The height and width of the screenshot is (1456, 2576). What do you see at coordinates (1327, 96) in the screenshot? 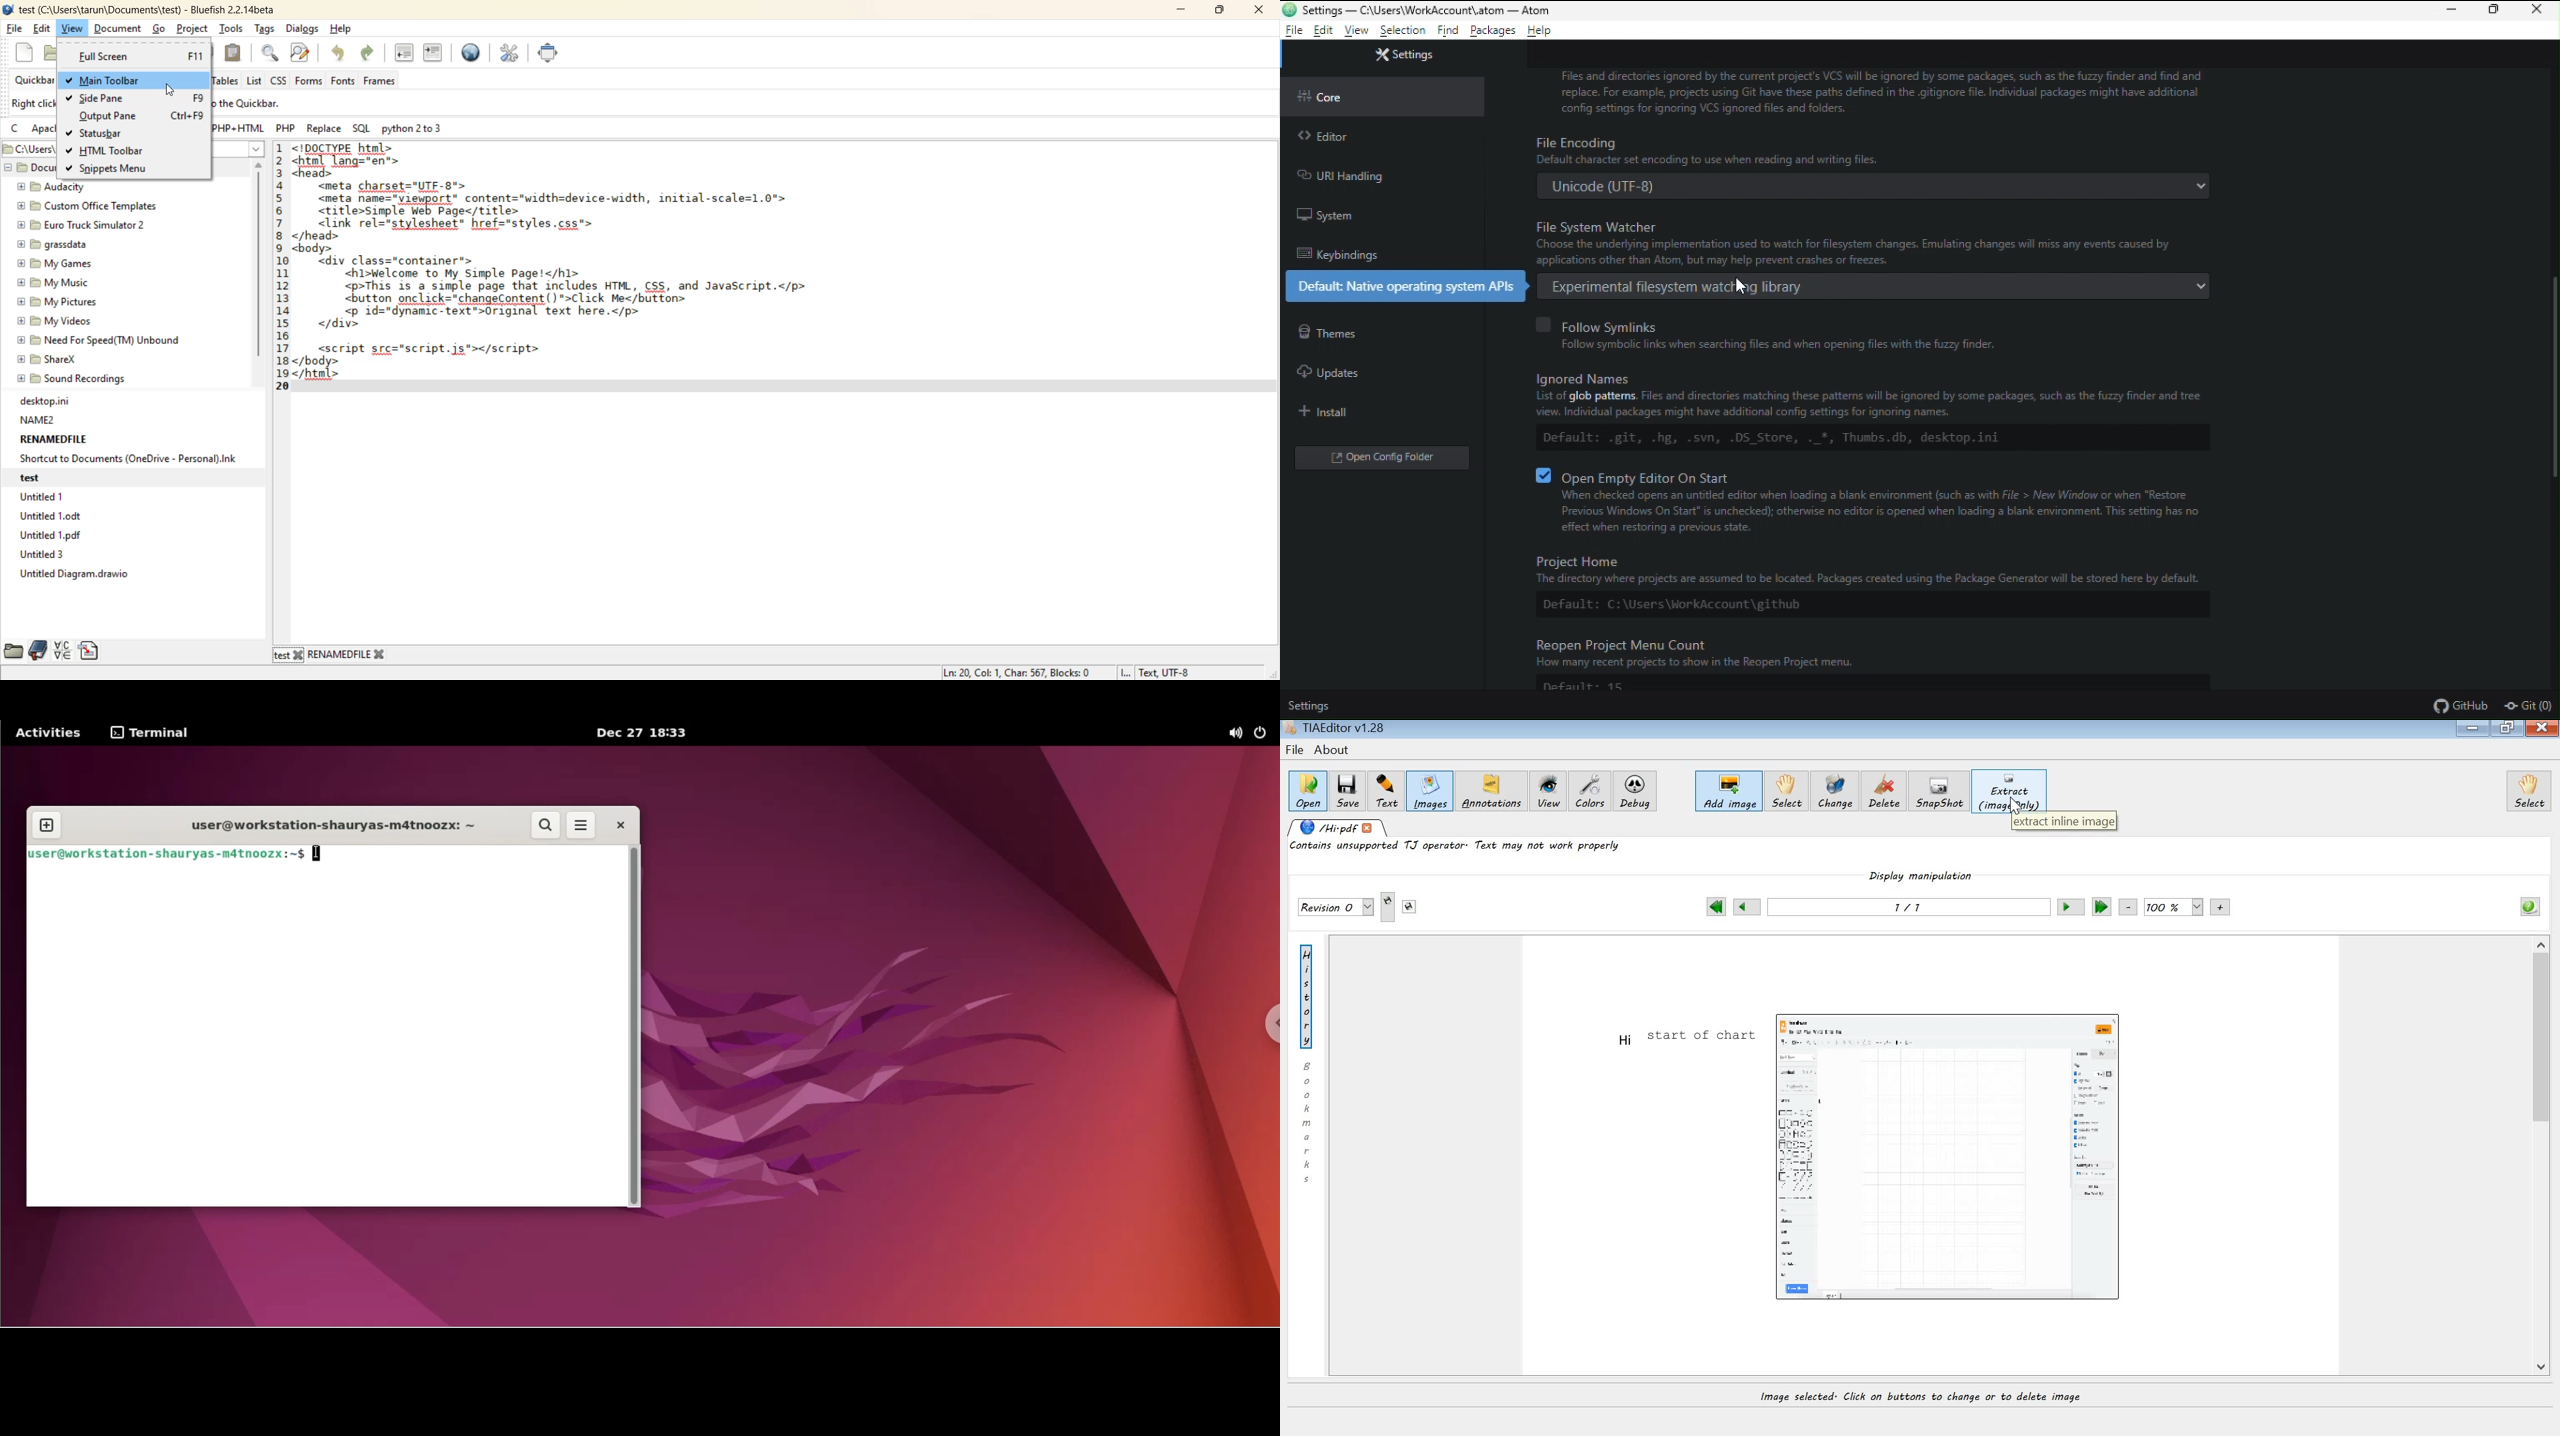
I see `Core` at bounding box center [1327, 96].